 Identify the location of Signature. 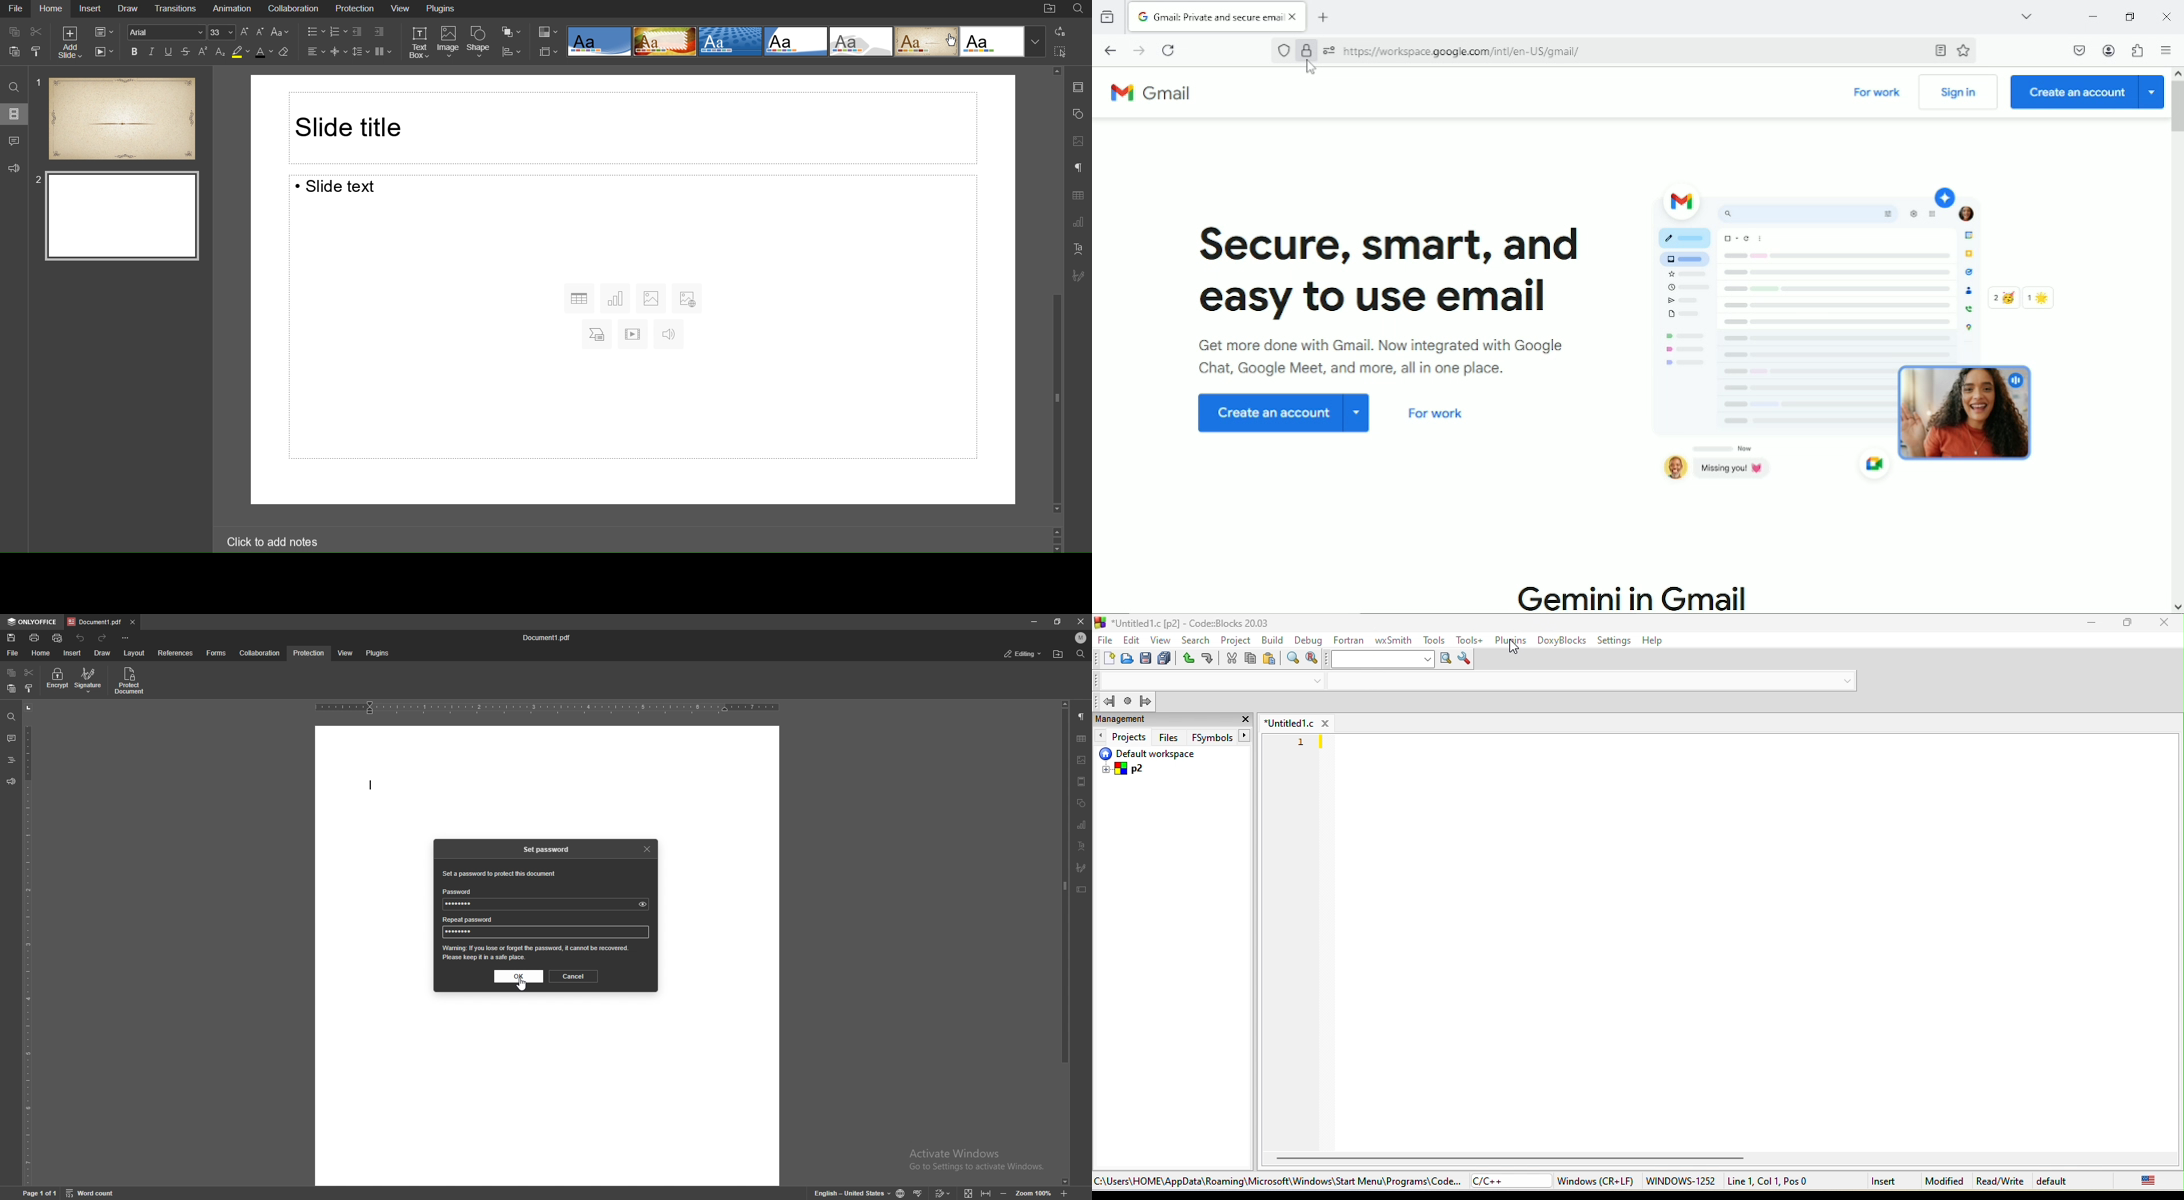
(1077, 276).